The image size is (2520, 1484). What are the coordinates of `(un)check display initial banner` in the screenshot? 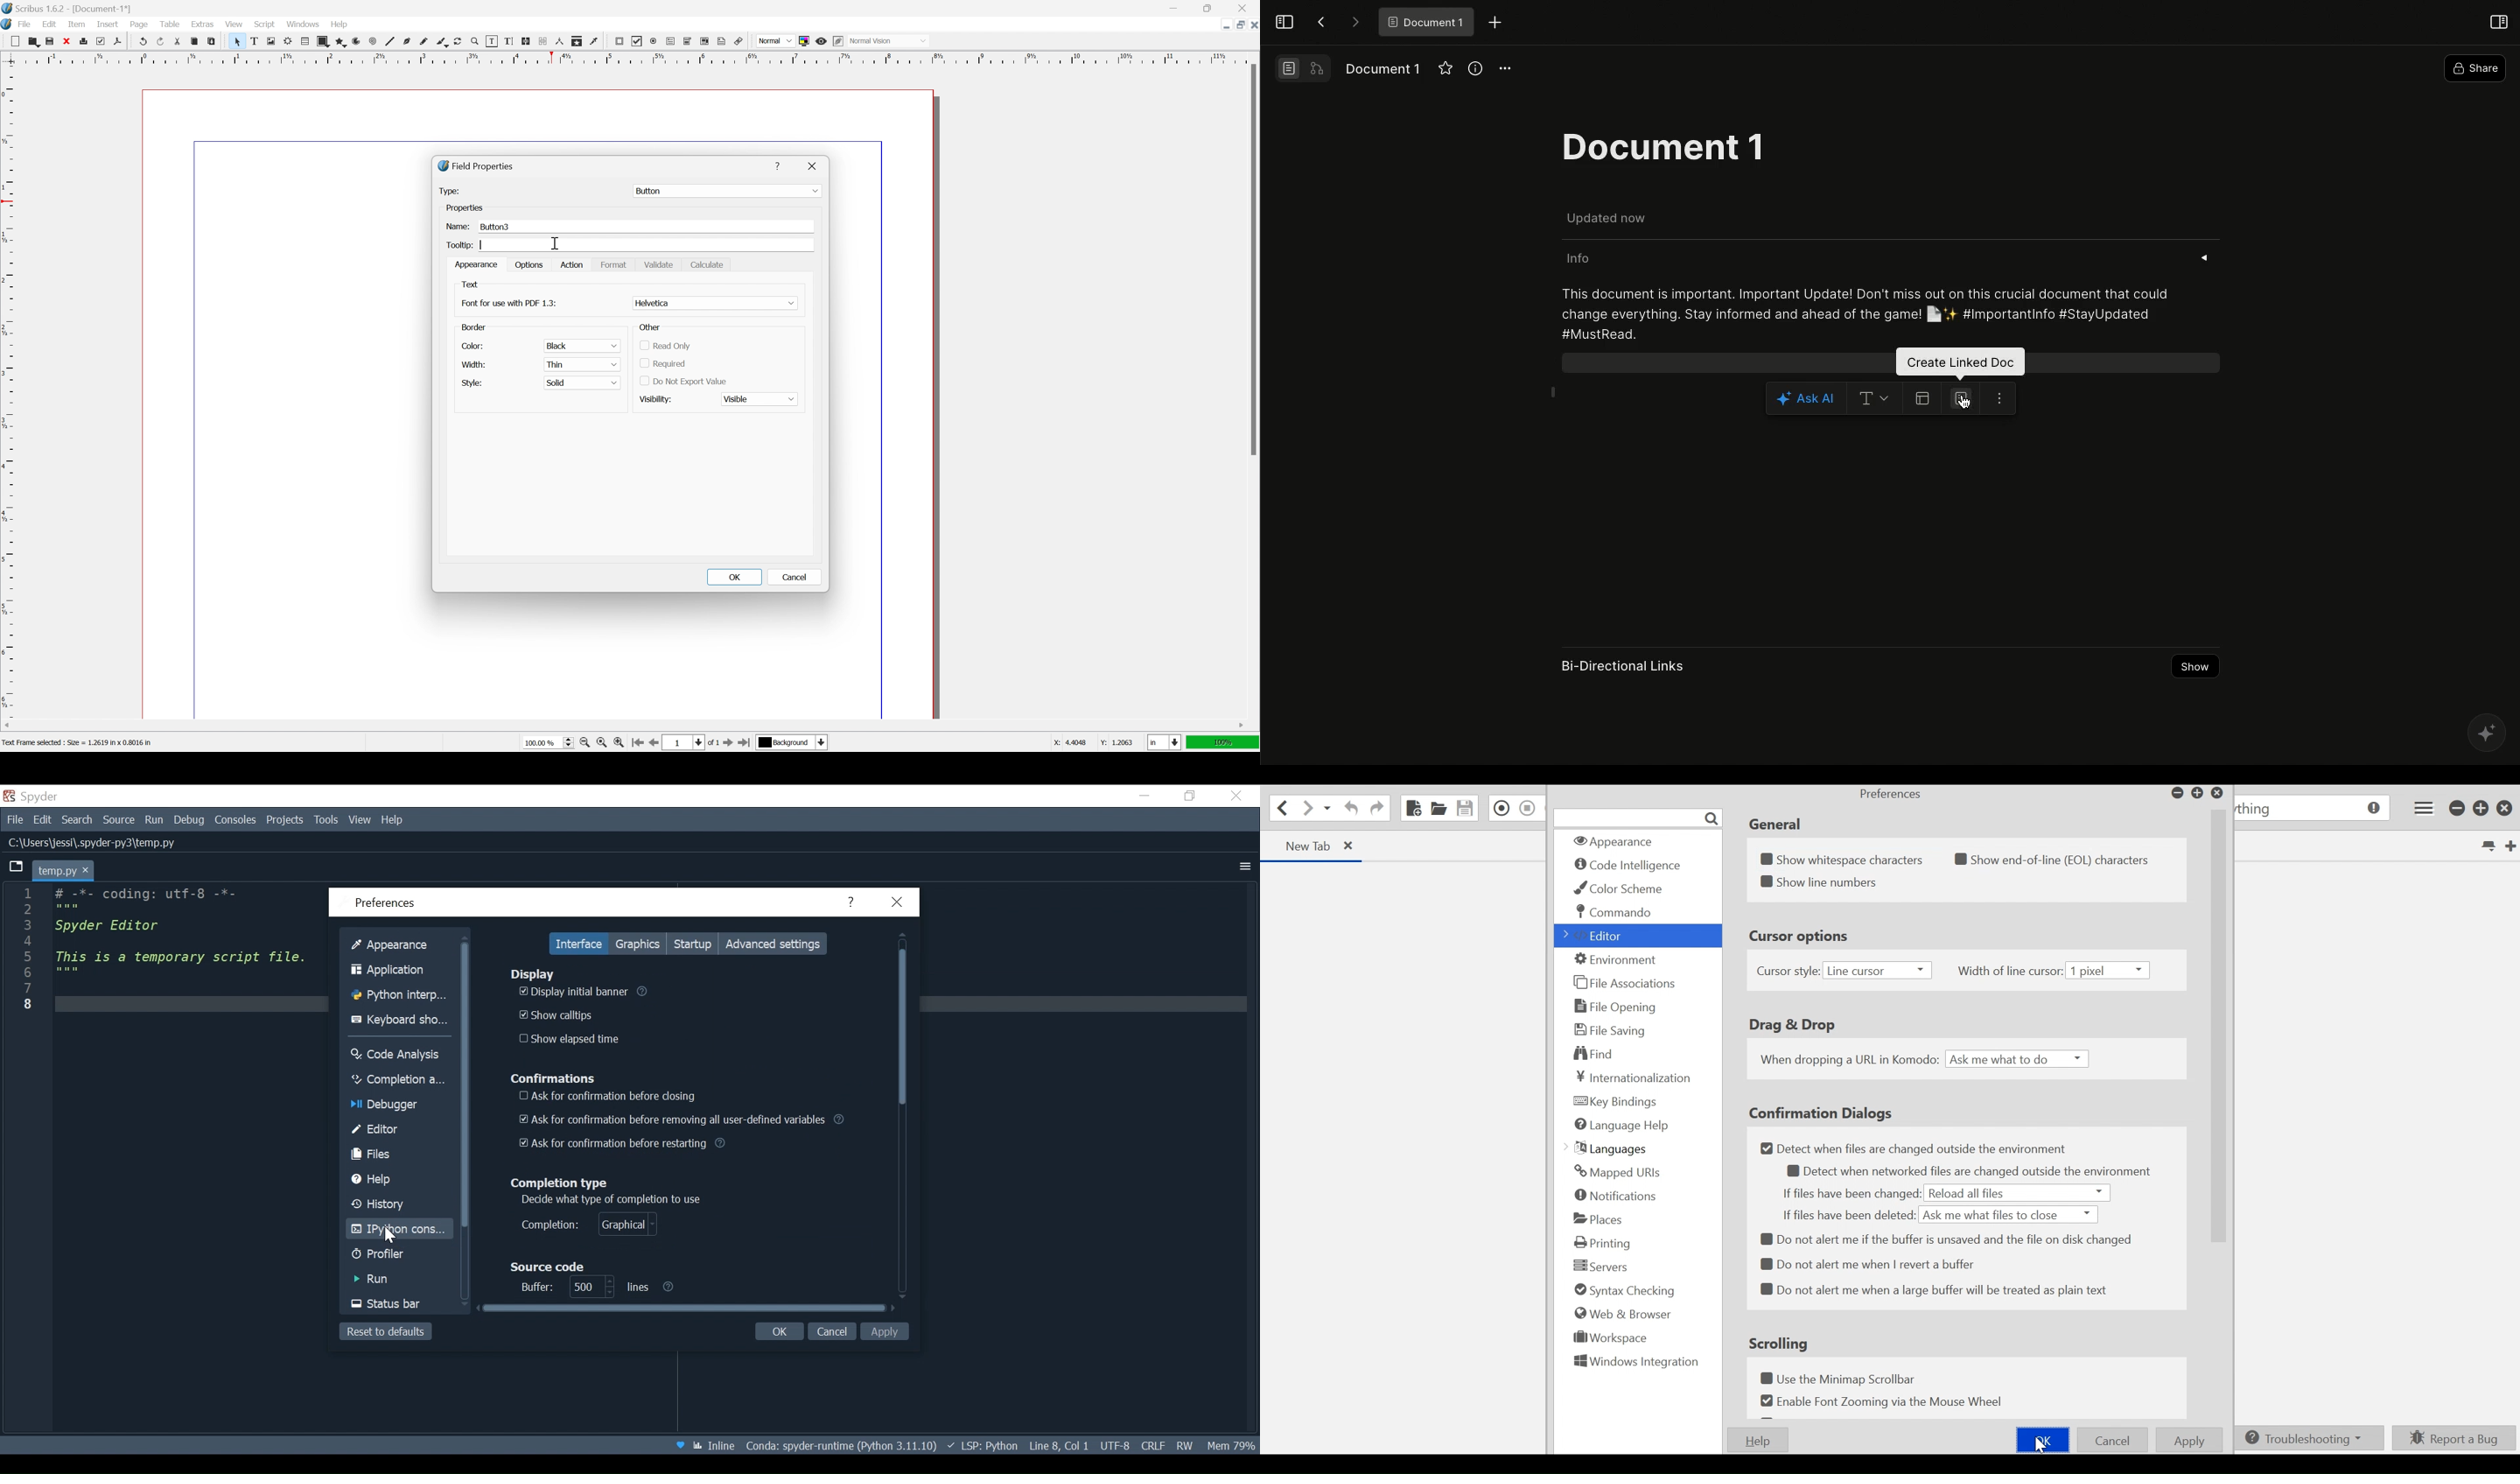 It's located at (572, 991).